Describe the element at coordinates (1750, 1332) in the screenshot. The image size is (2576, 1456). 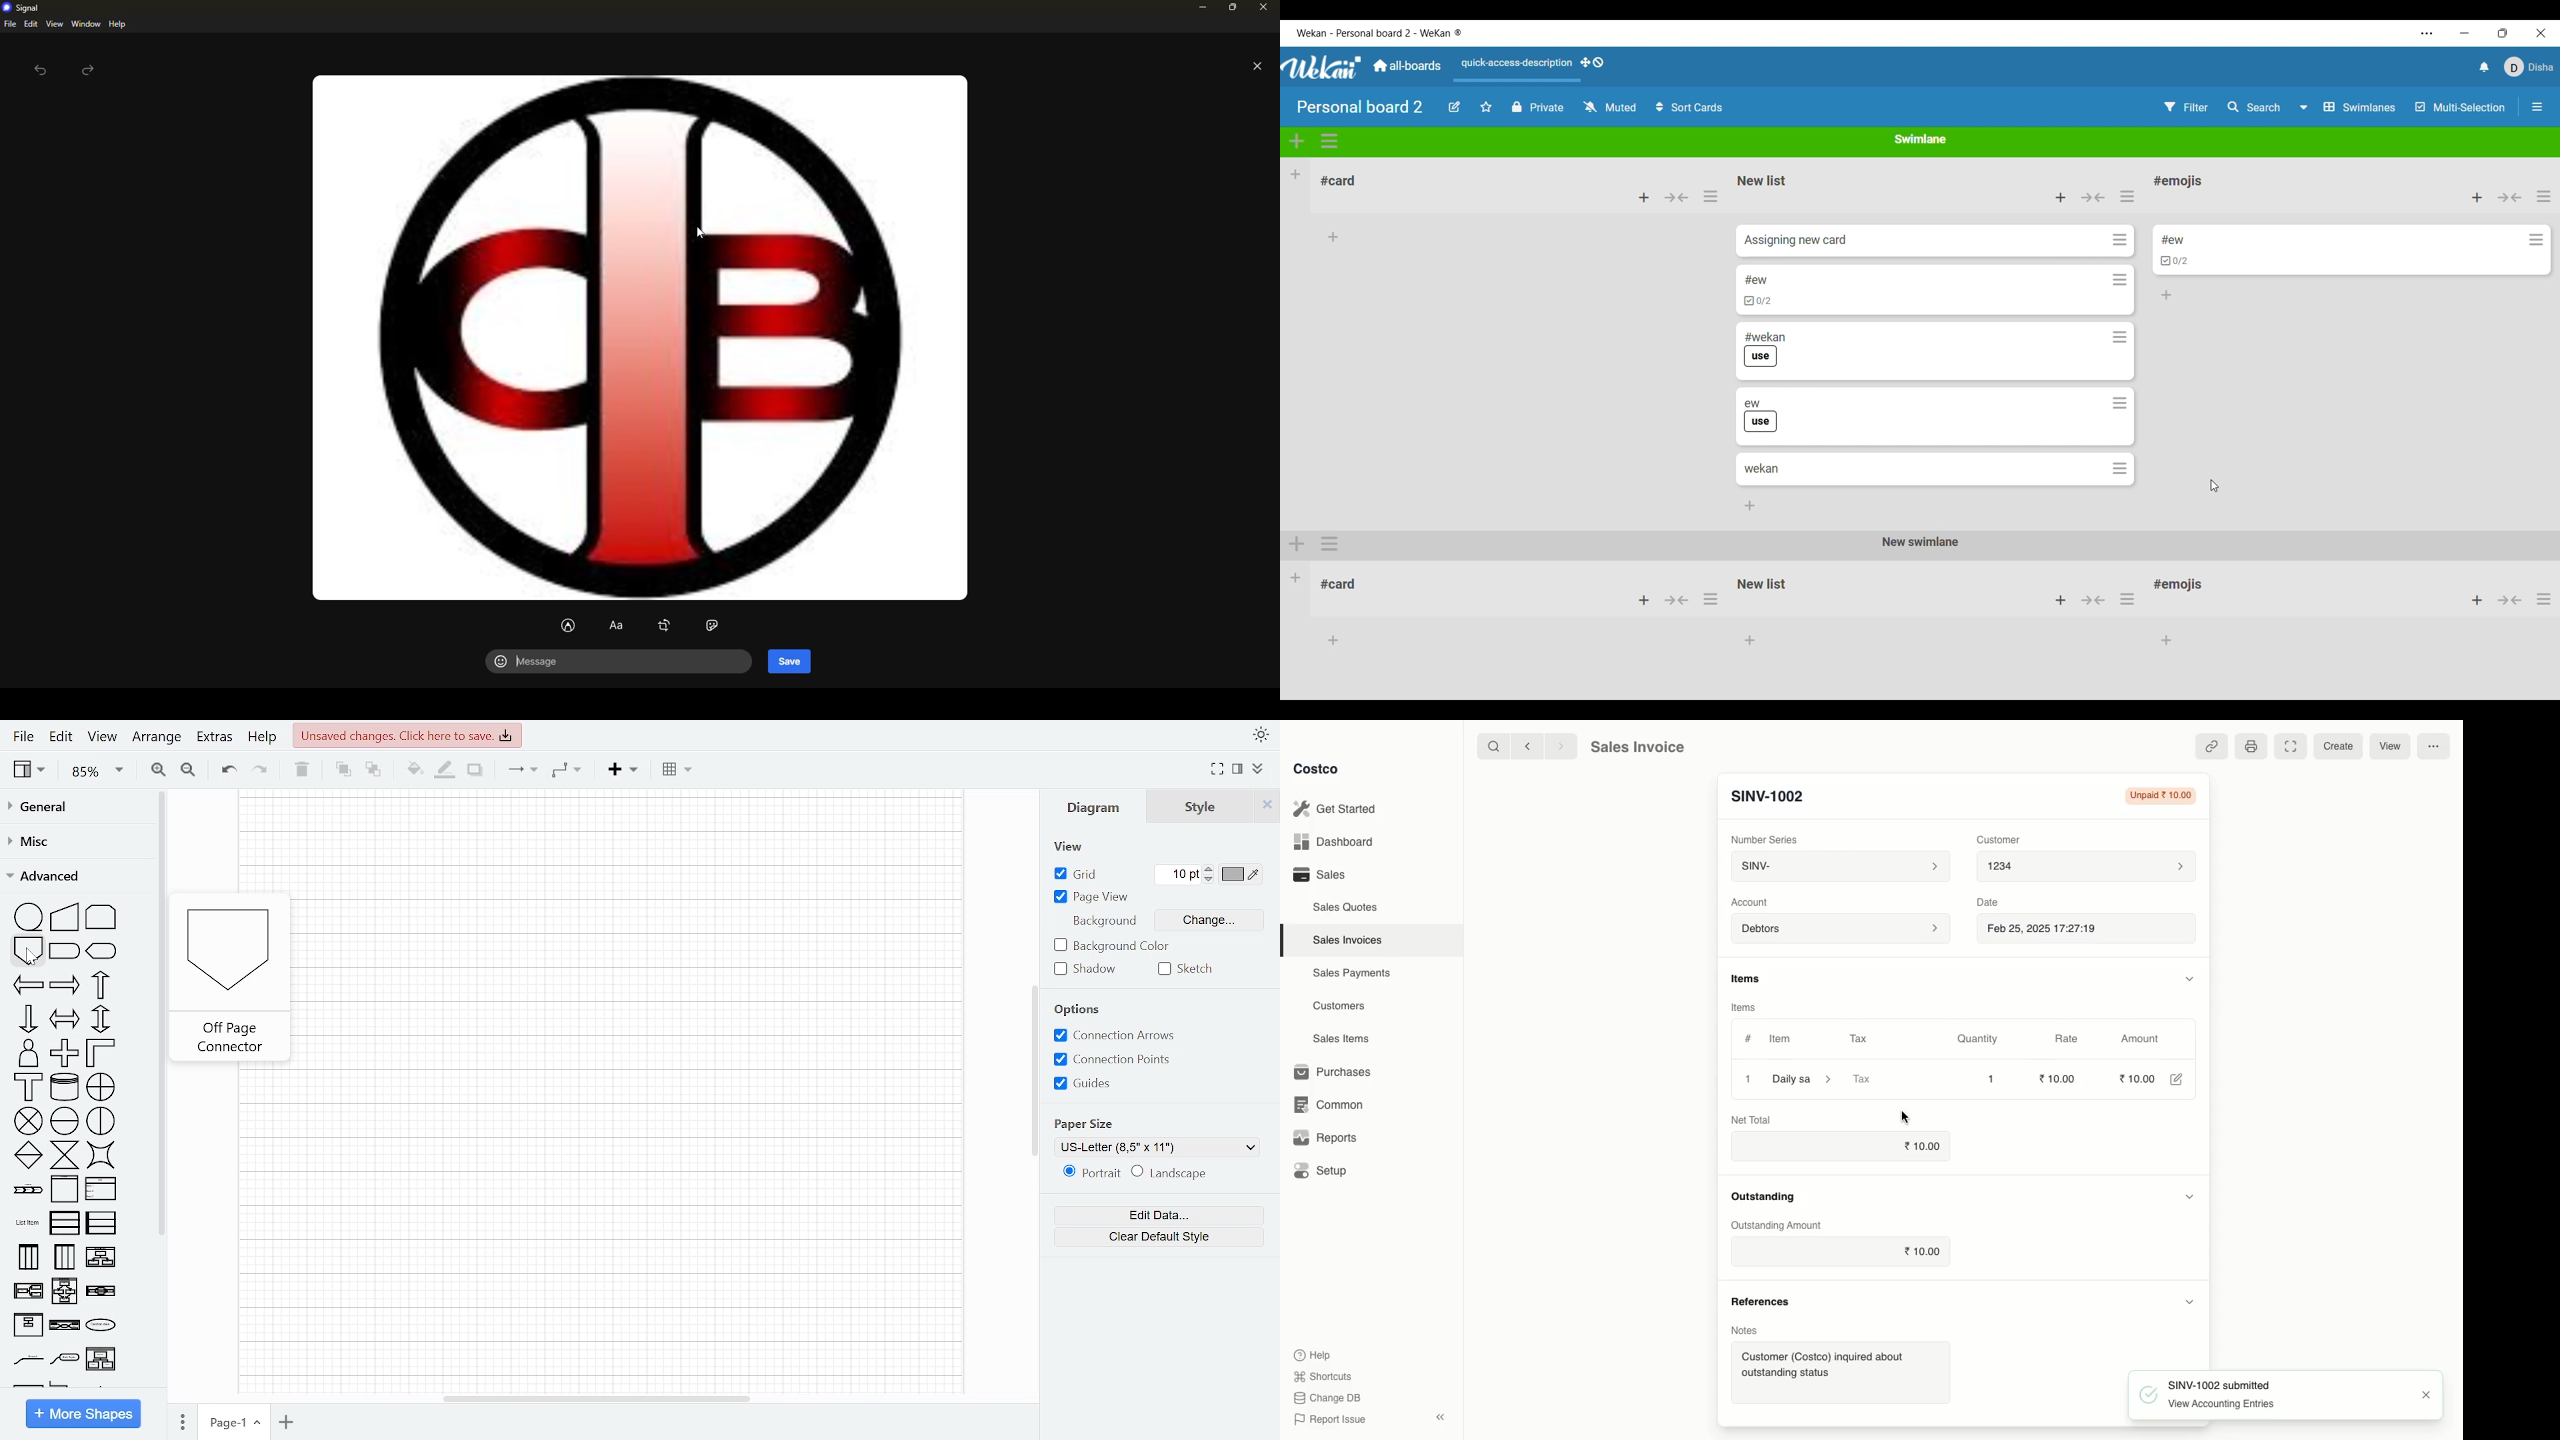
I see `Notes` at that location.